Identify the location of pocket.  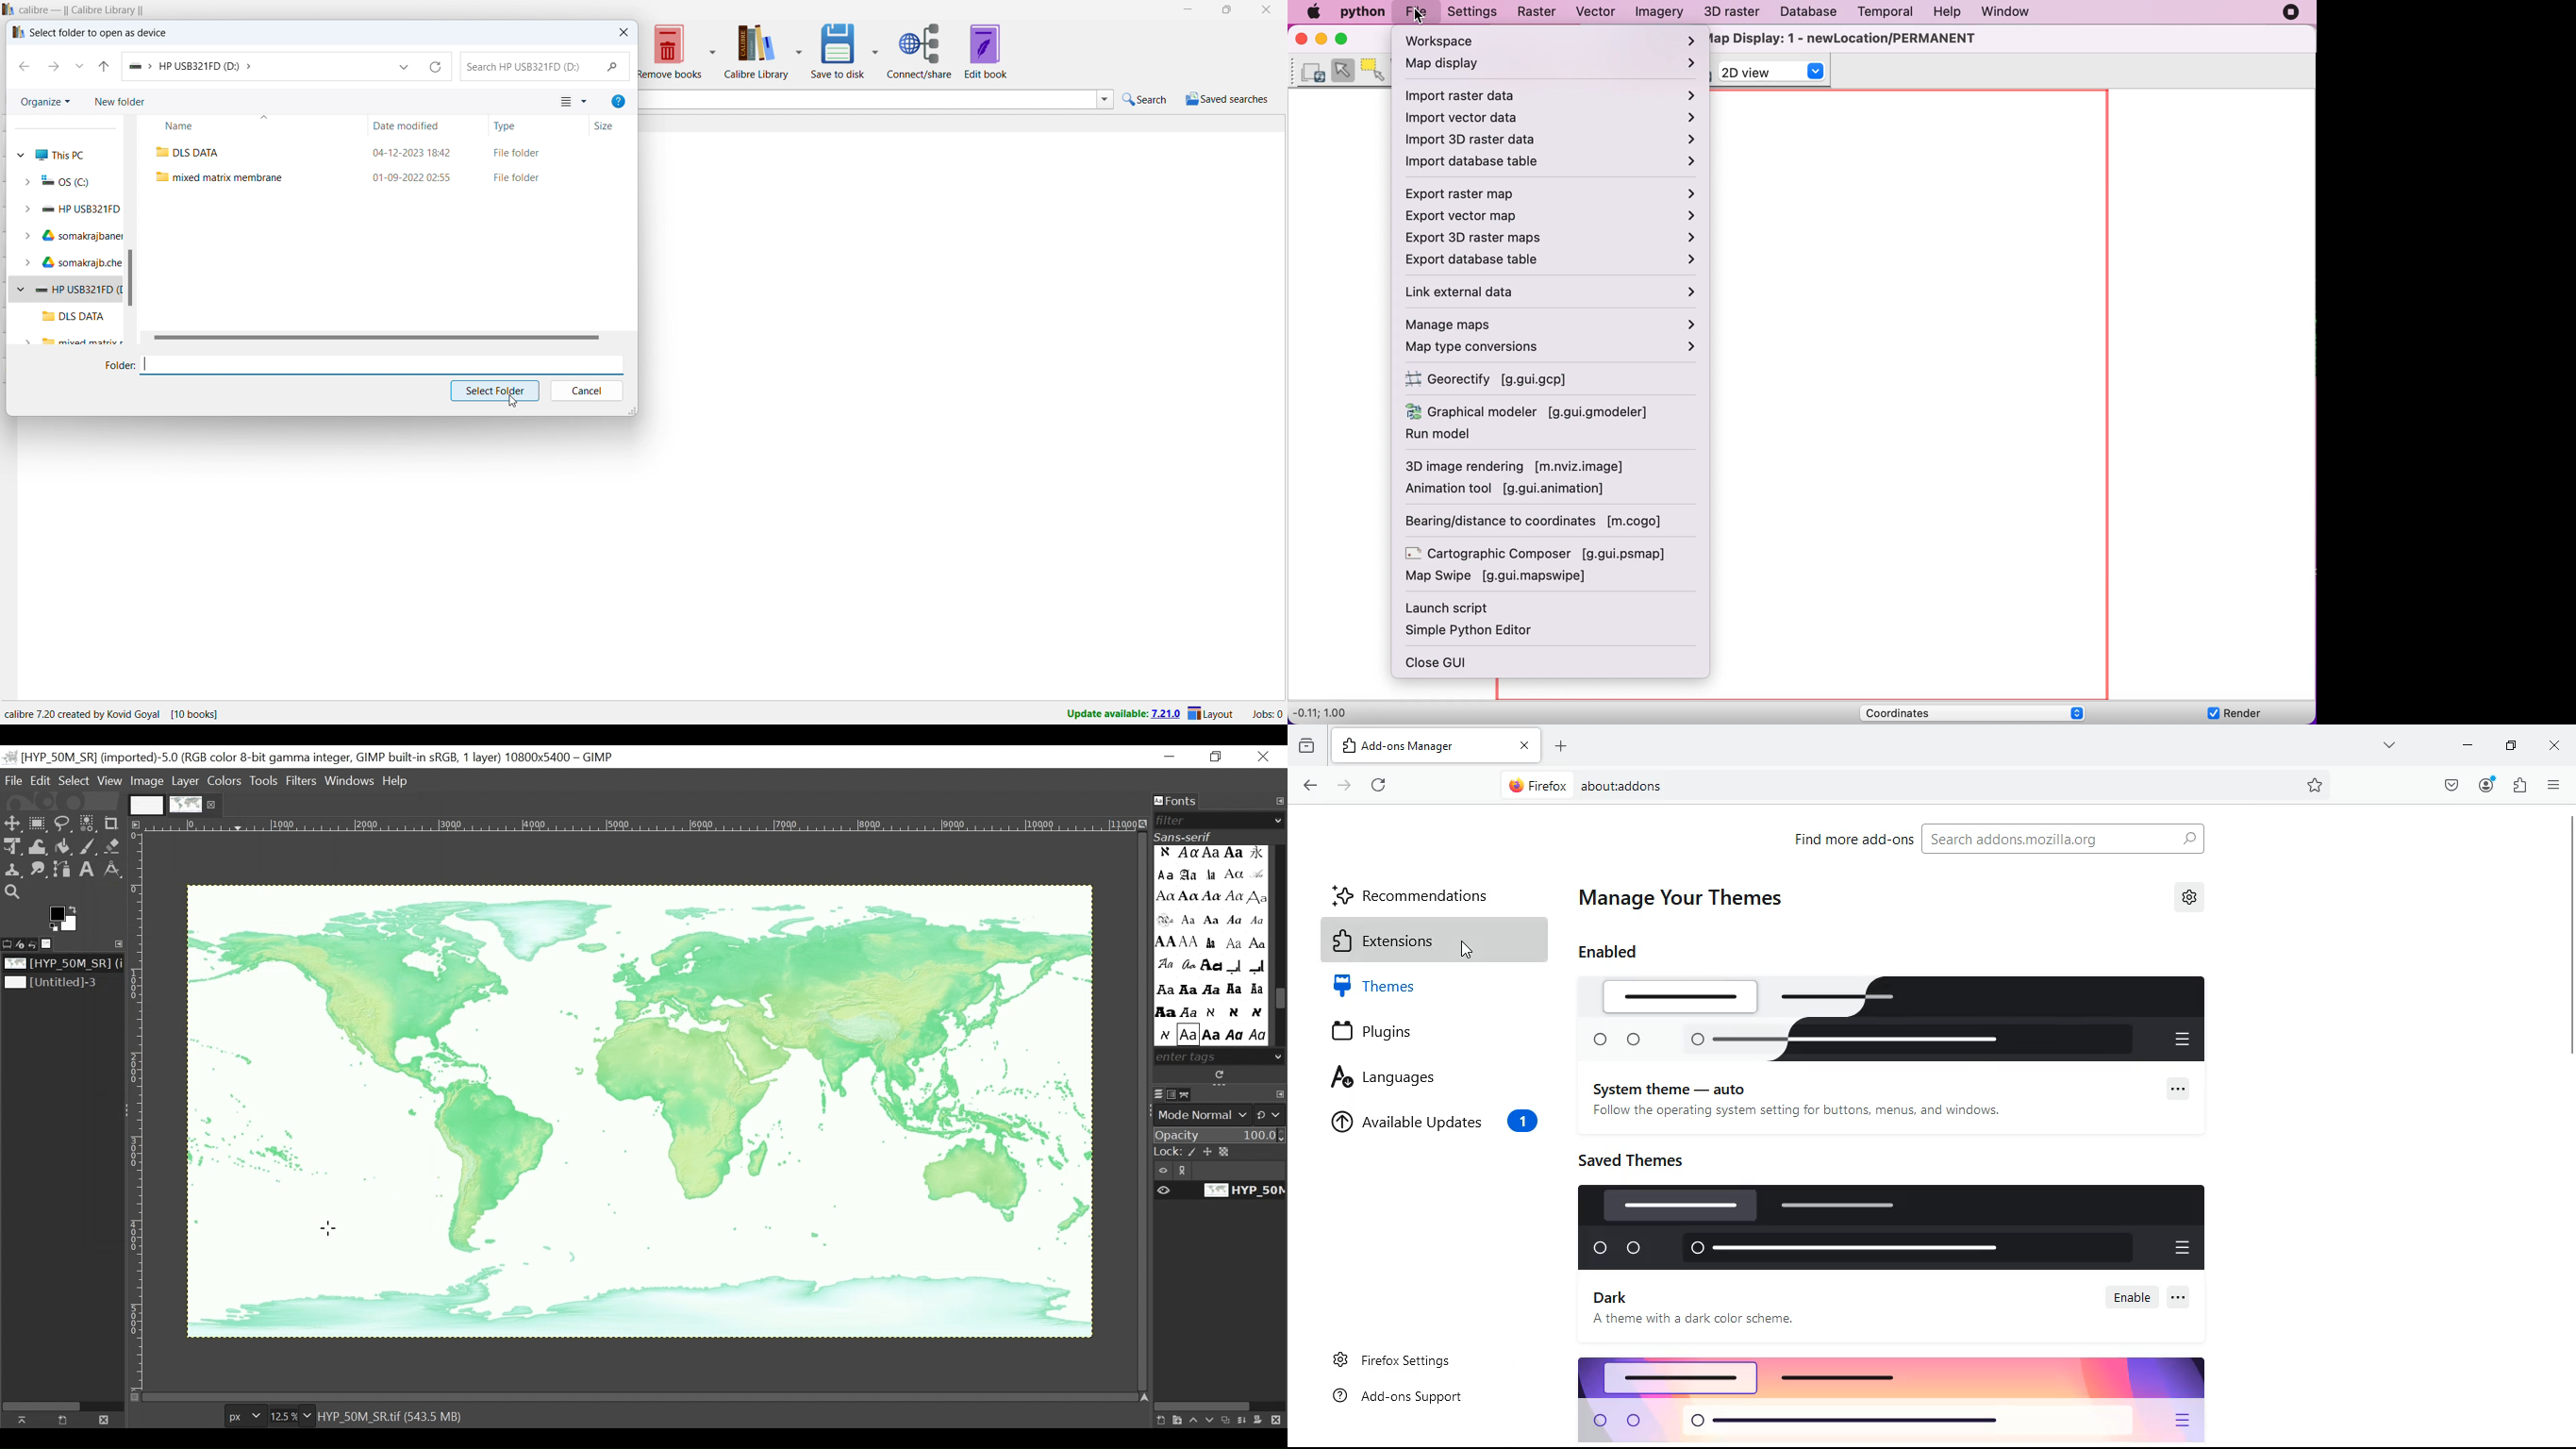
(2446, 786).